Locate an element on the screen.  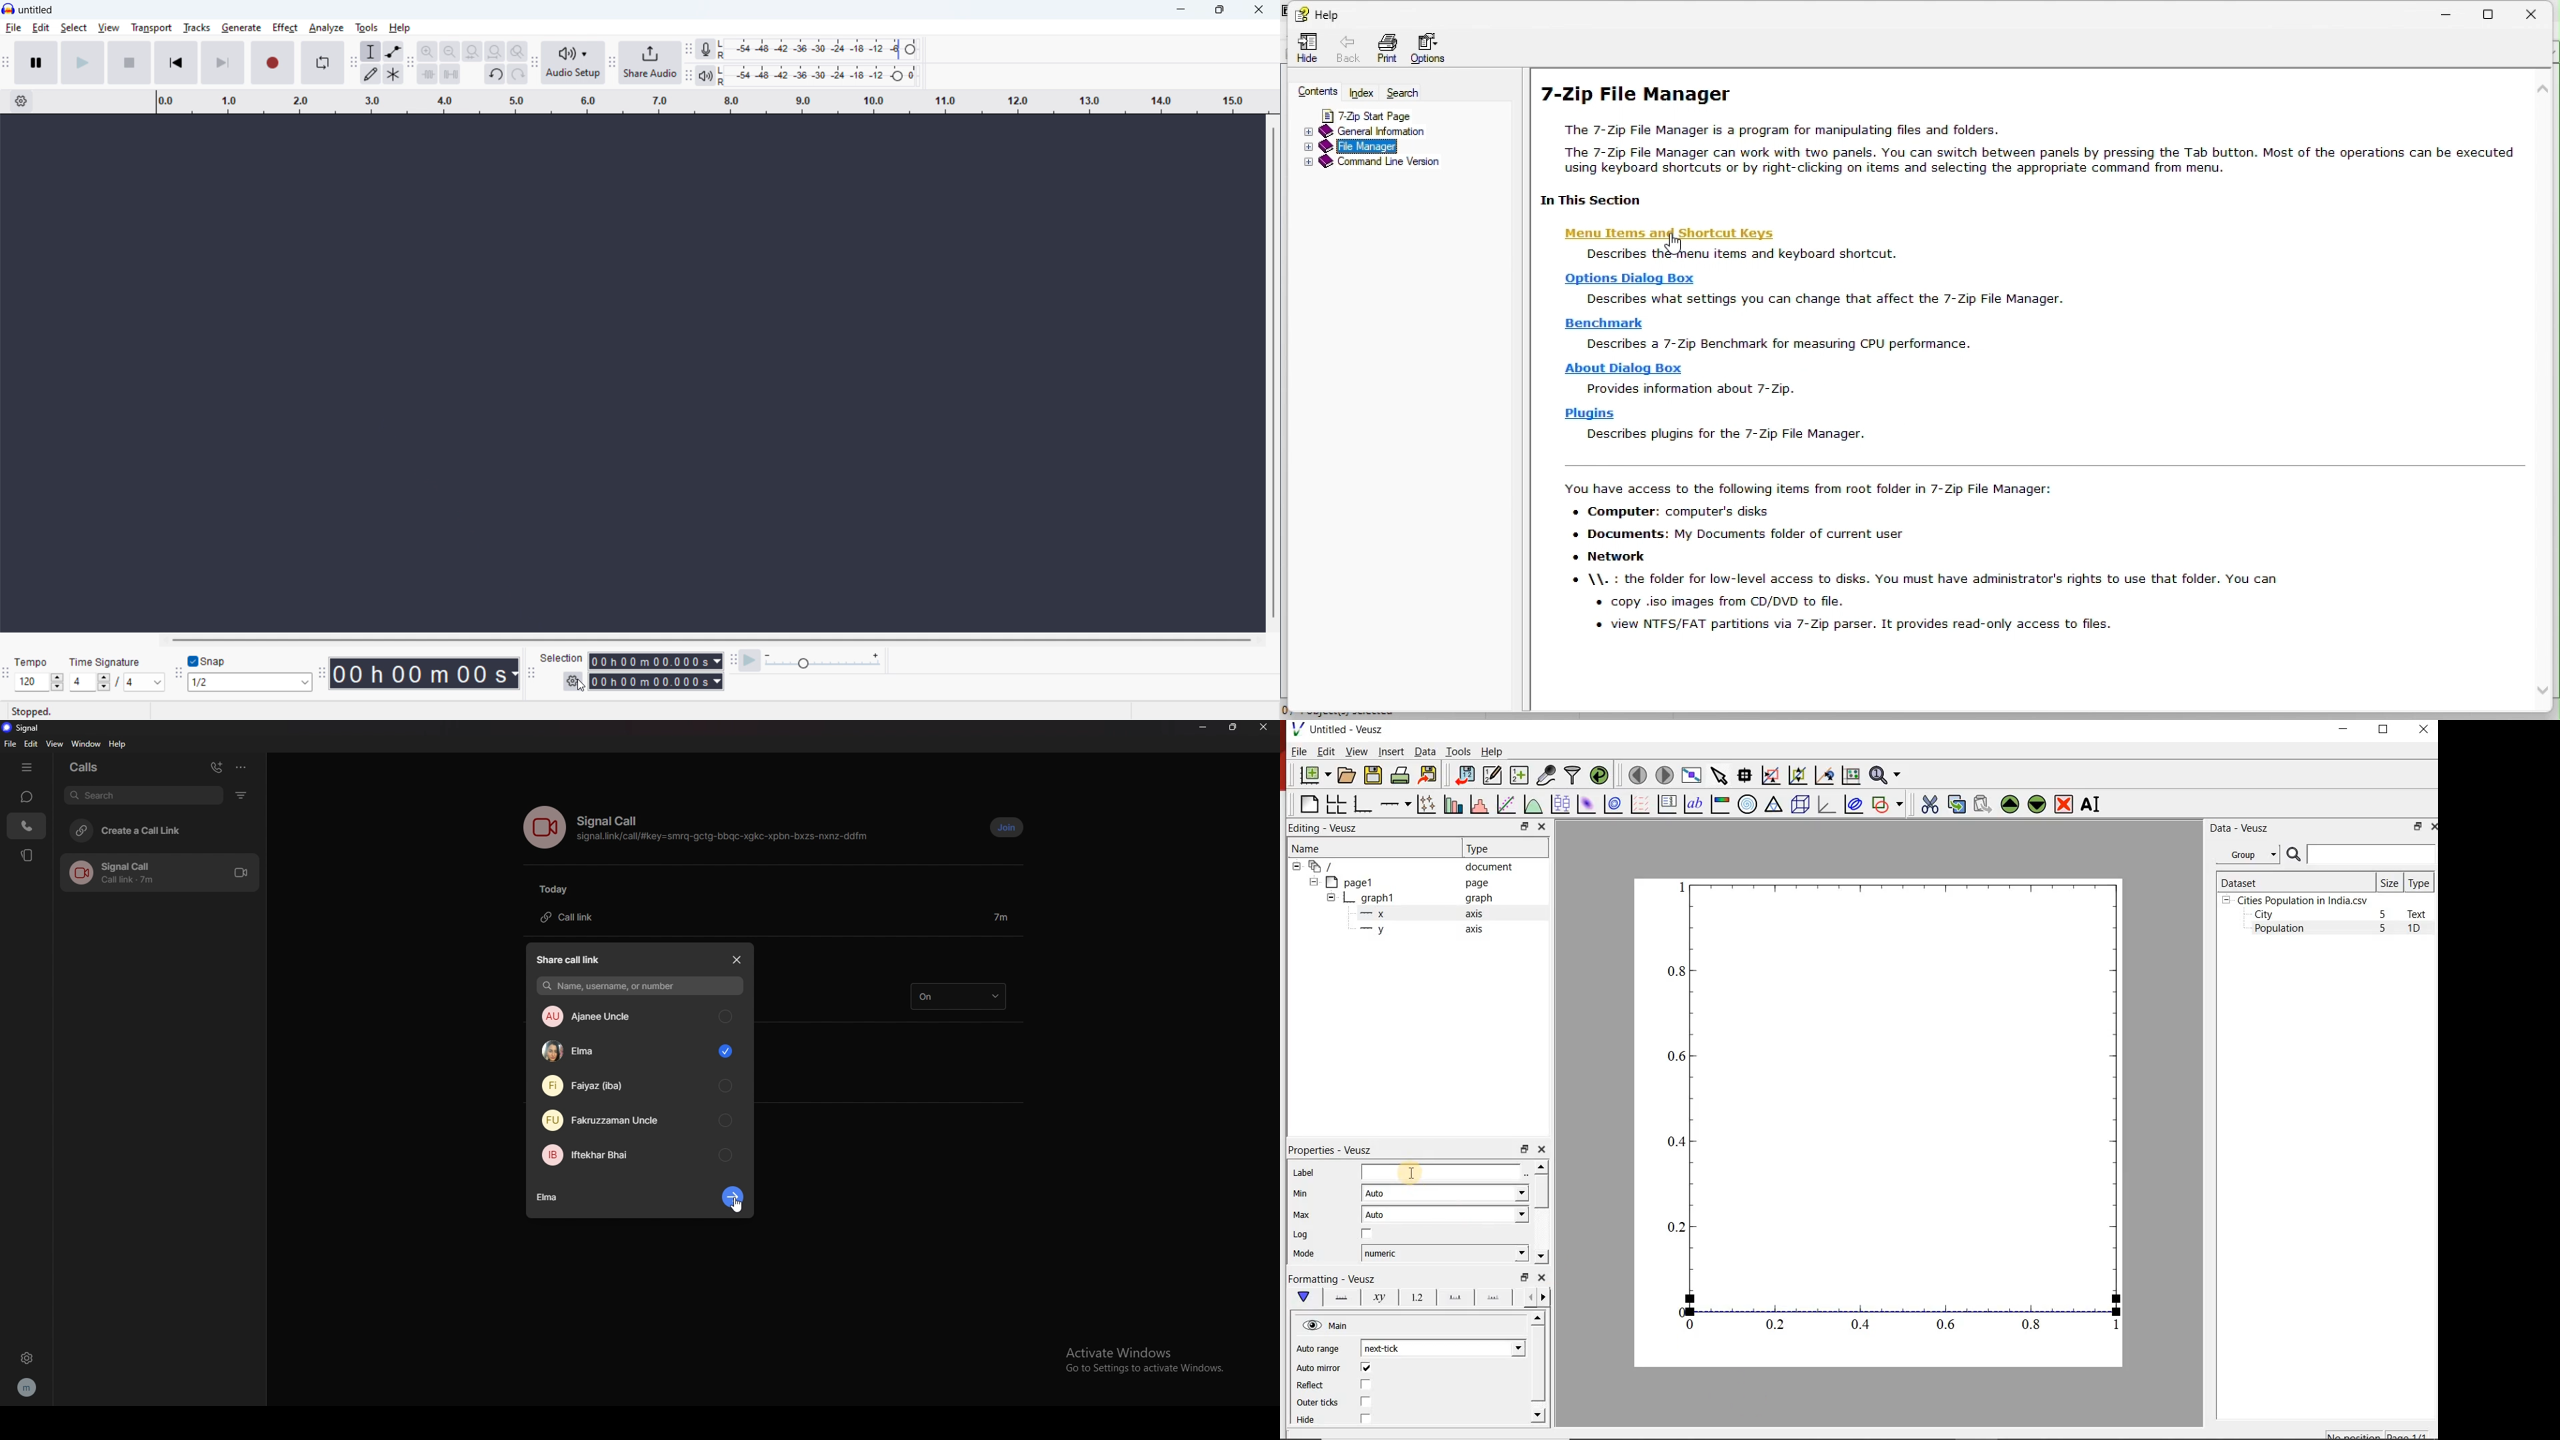
toggle zoom is located at coordinates (518, 51).